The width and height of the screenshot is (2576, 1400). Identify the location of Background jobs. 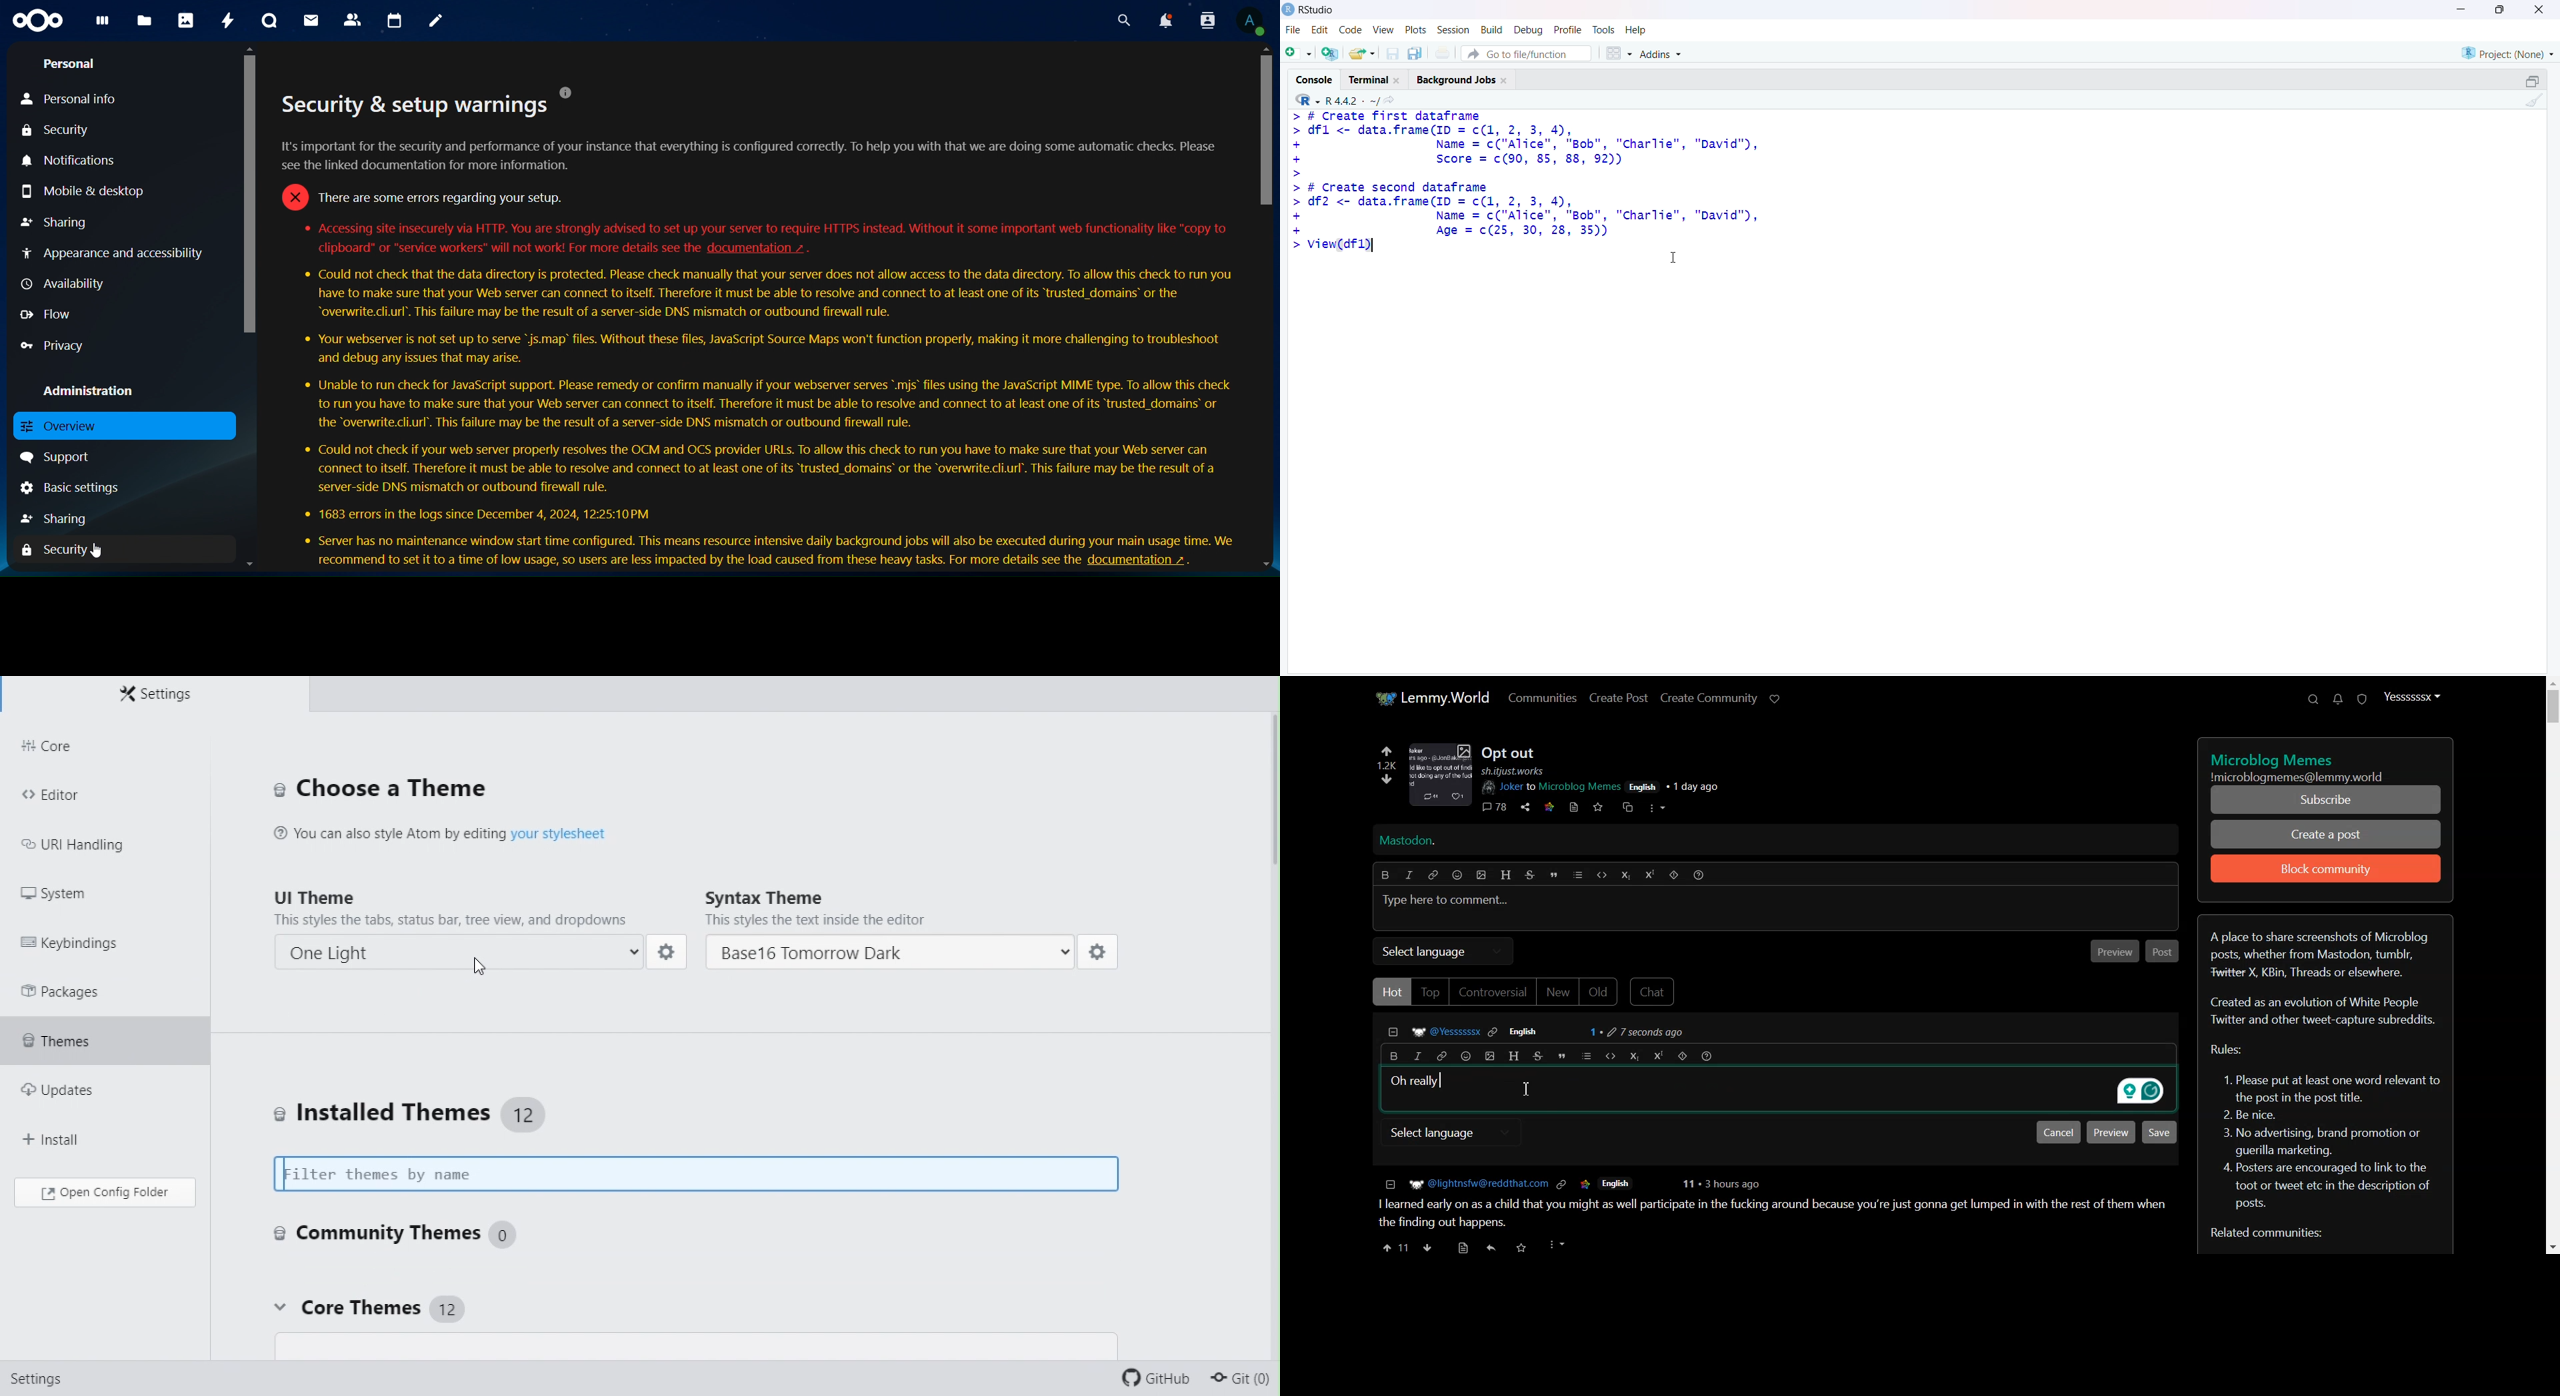
(1456, 81).